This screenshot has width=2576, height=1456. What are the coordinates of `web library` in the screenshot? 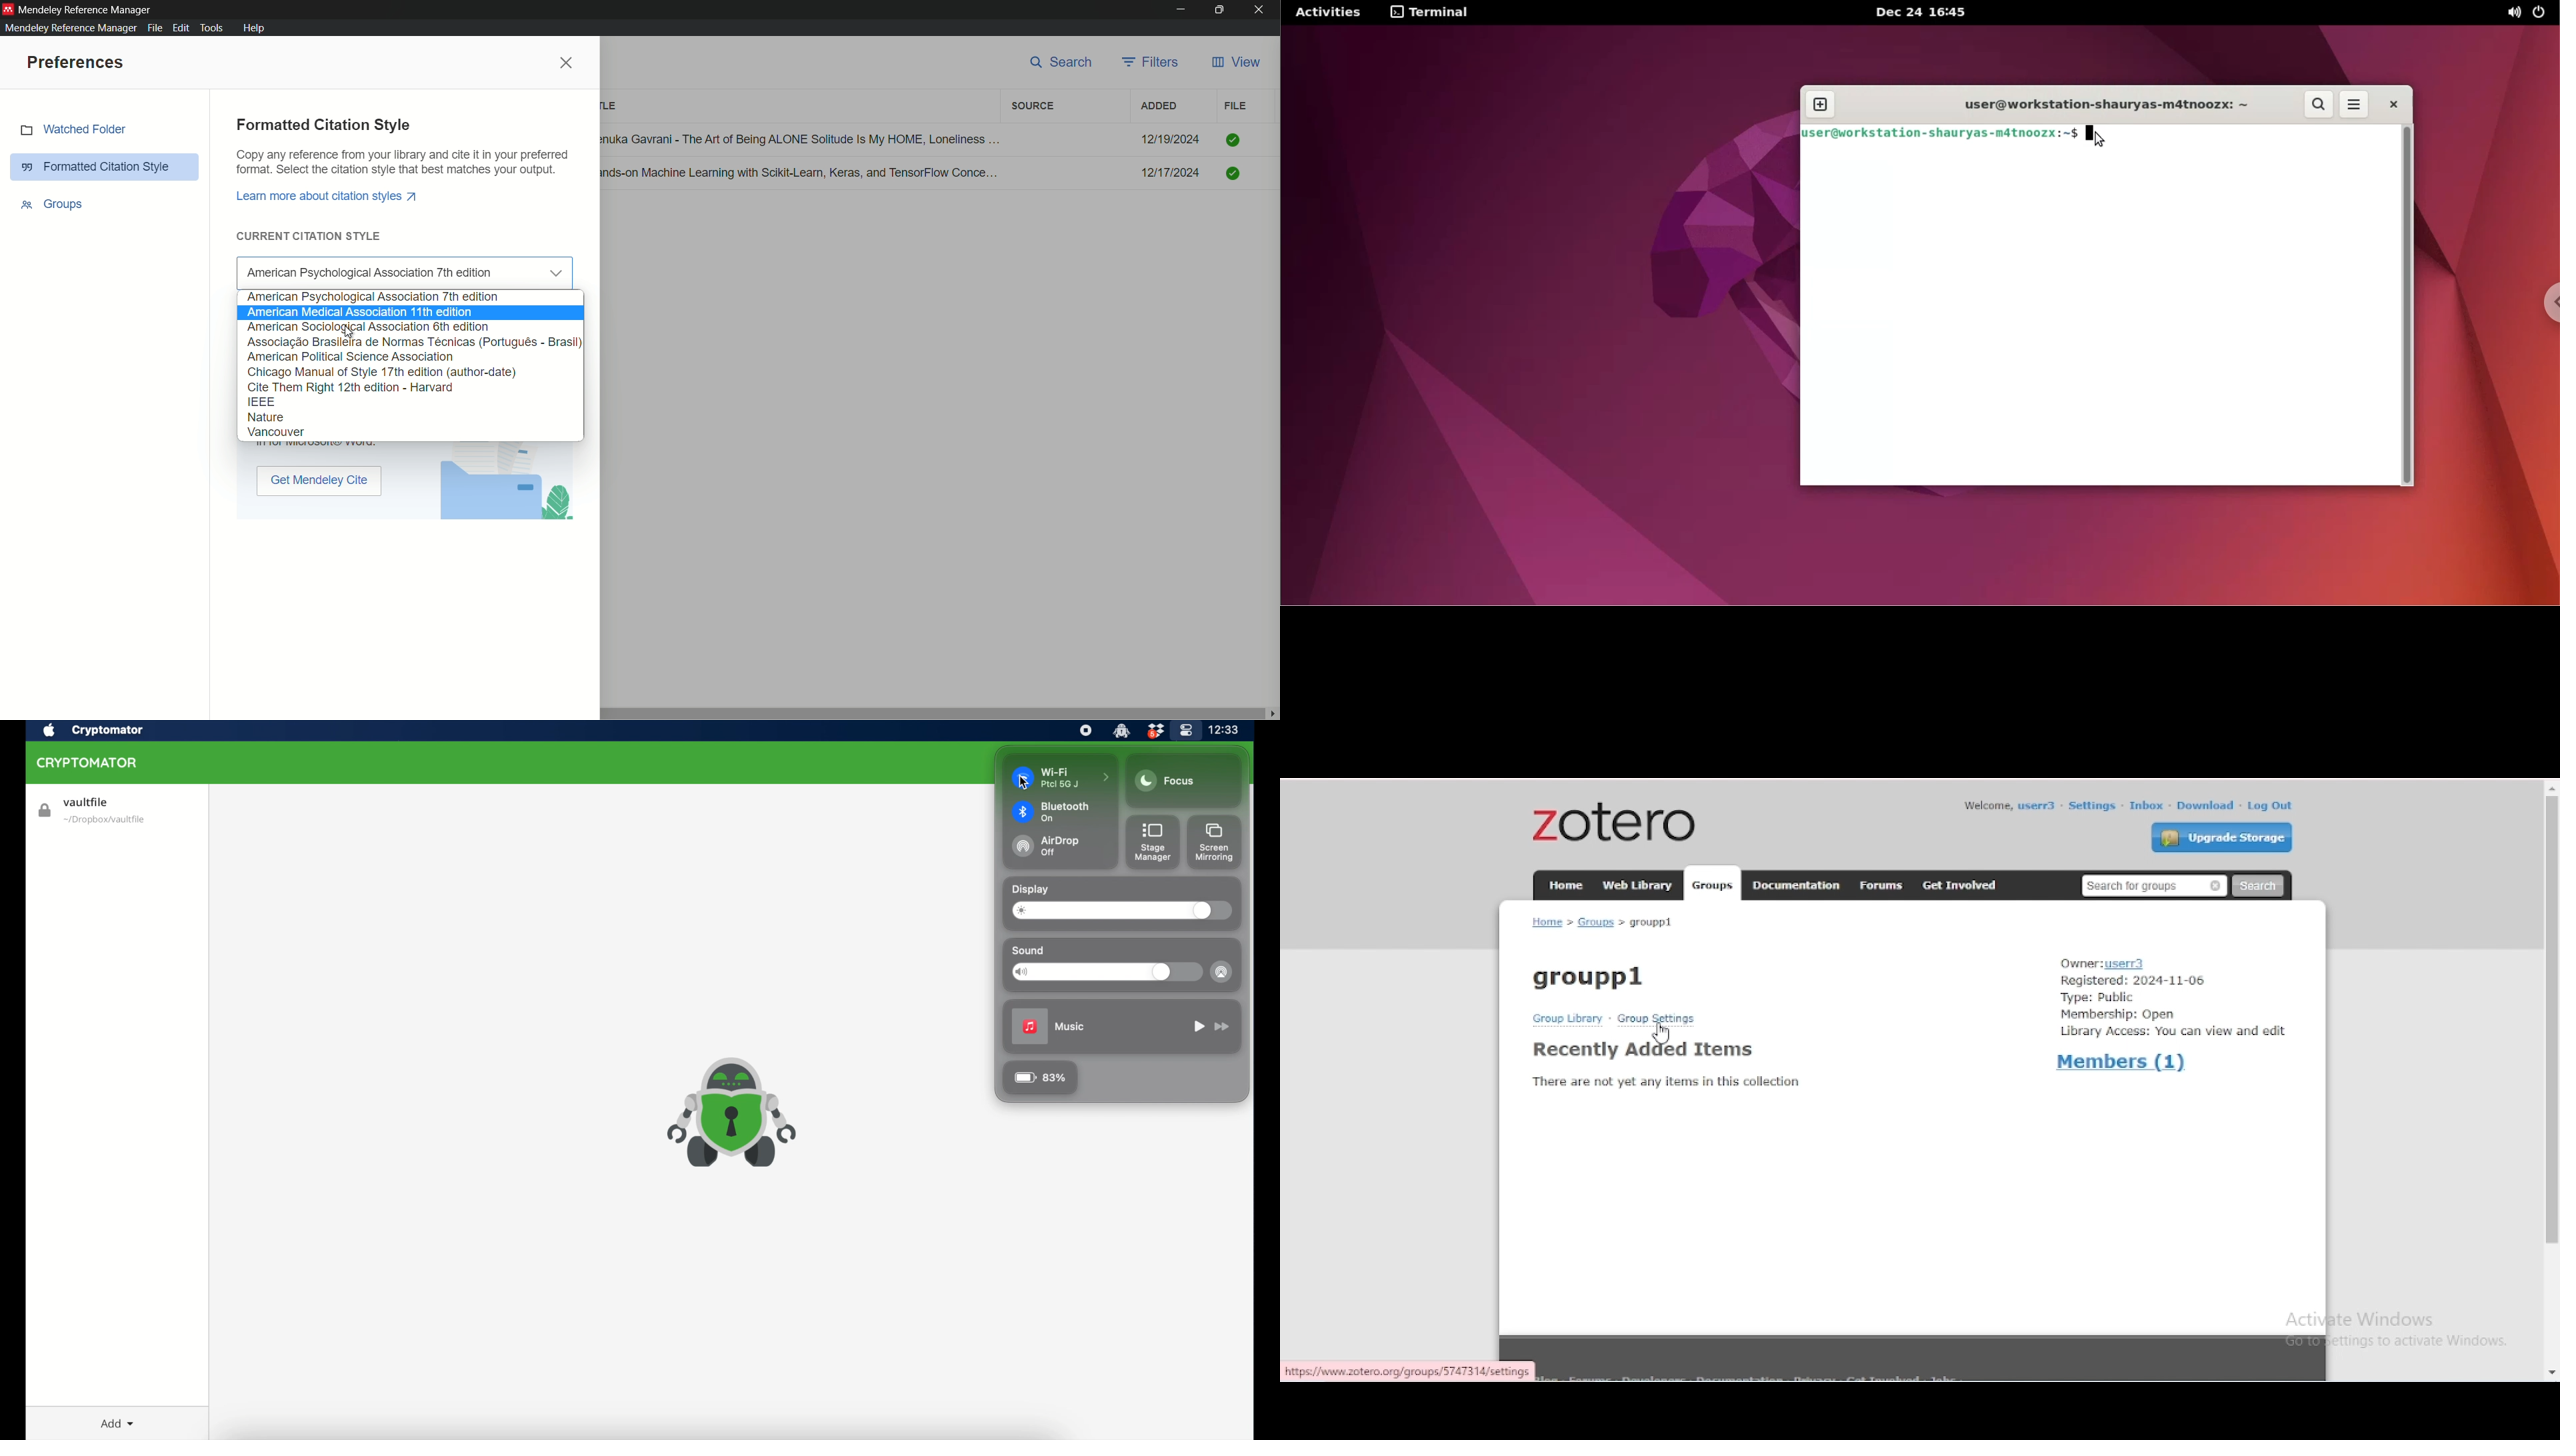 It's located at (1637, 884).